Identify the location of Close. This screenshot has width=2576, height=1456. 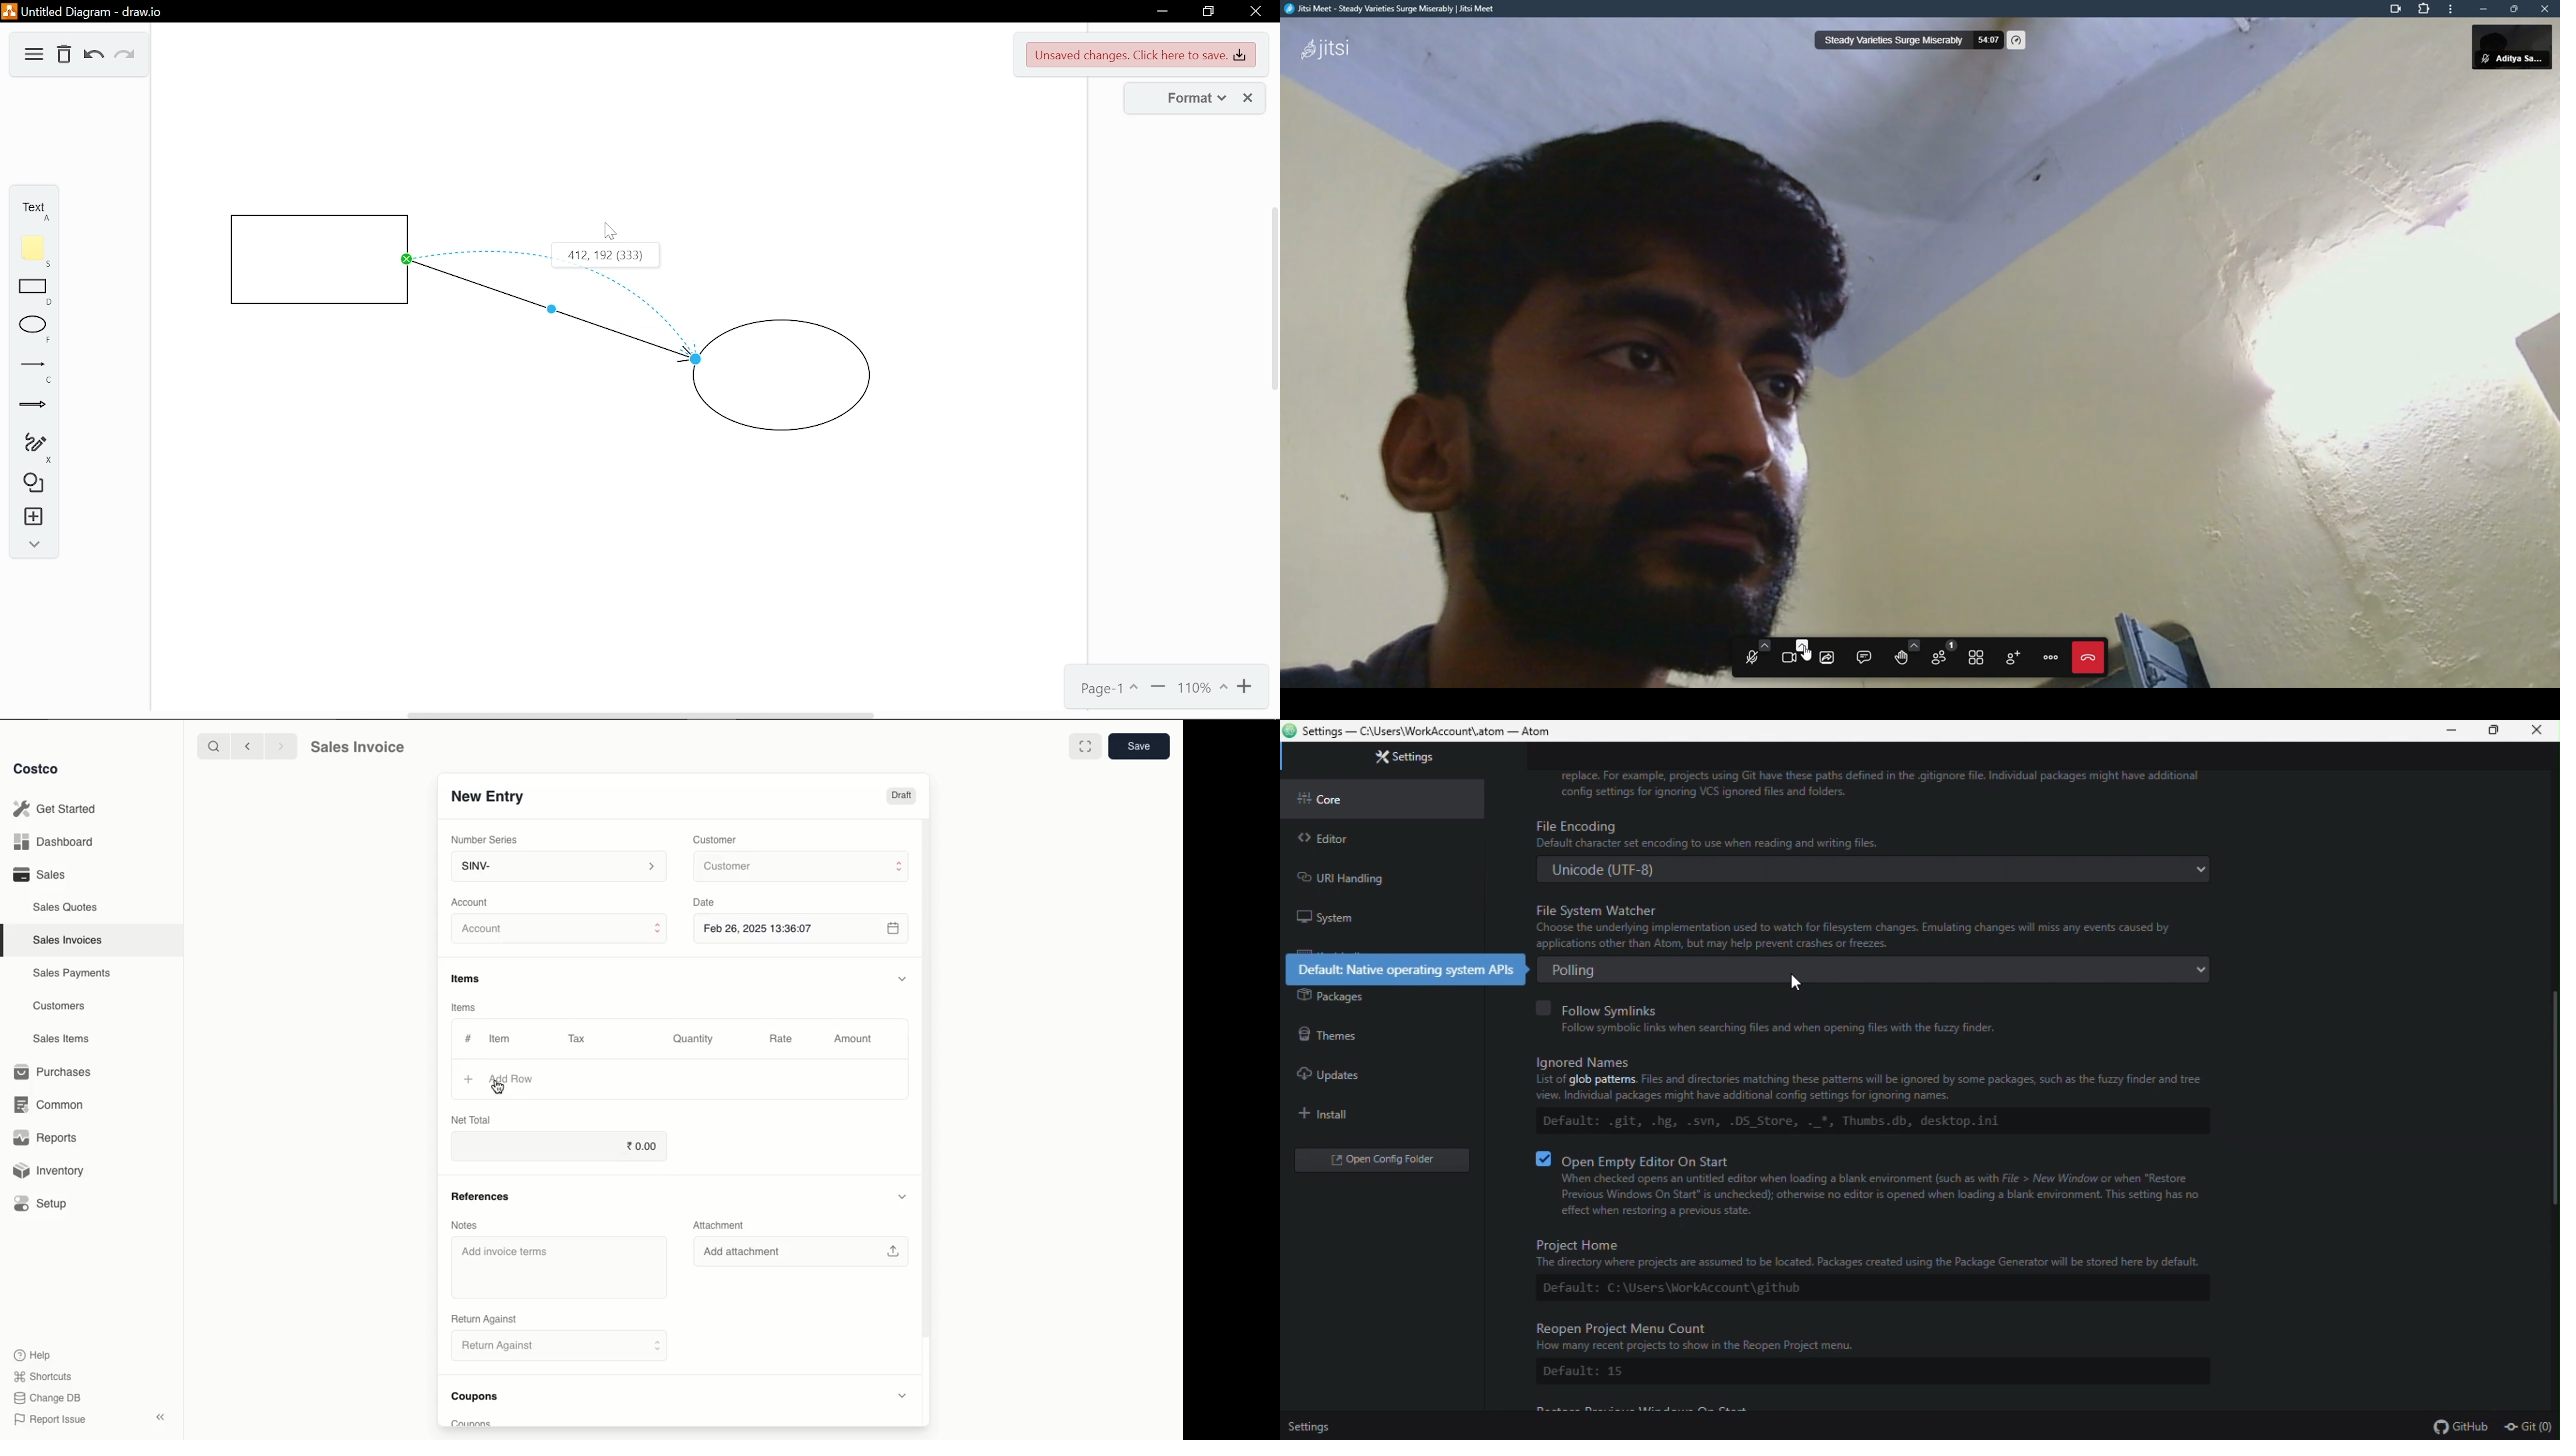
(1257, 10).